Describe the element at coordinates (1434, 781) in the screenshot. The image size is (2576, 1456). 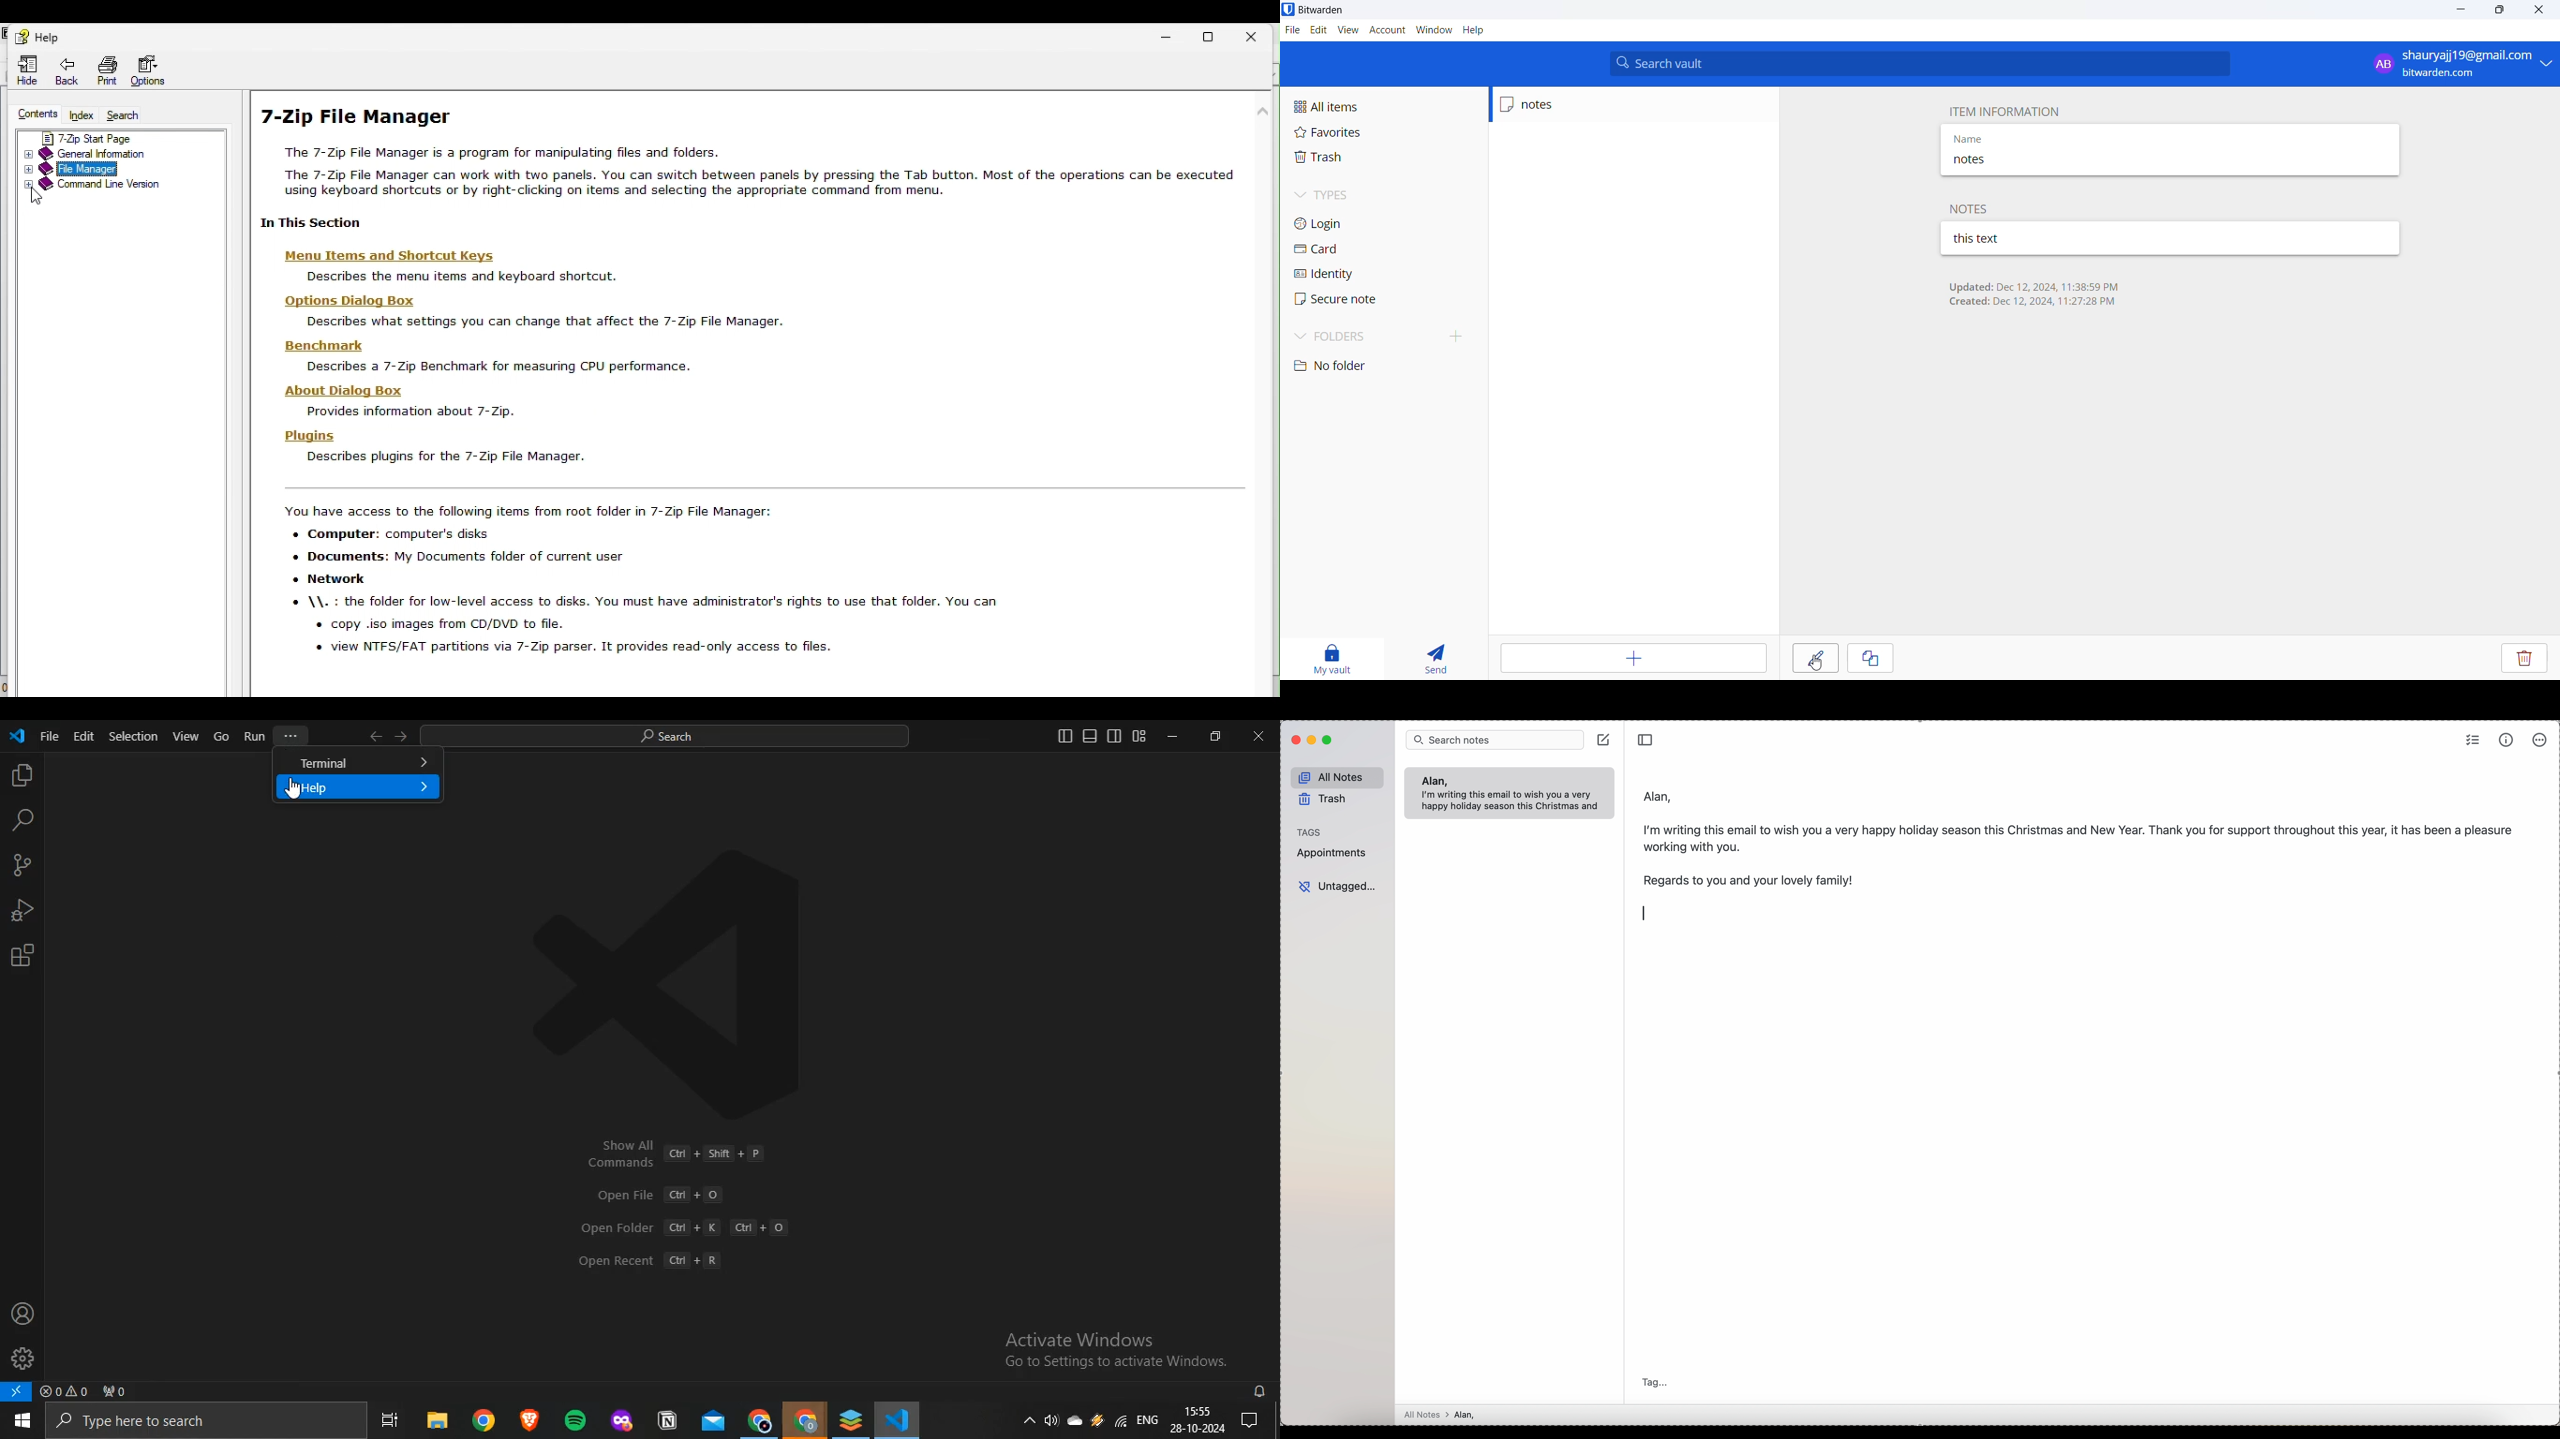
I see `Alan,` at that location.